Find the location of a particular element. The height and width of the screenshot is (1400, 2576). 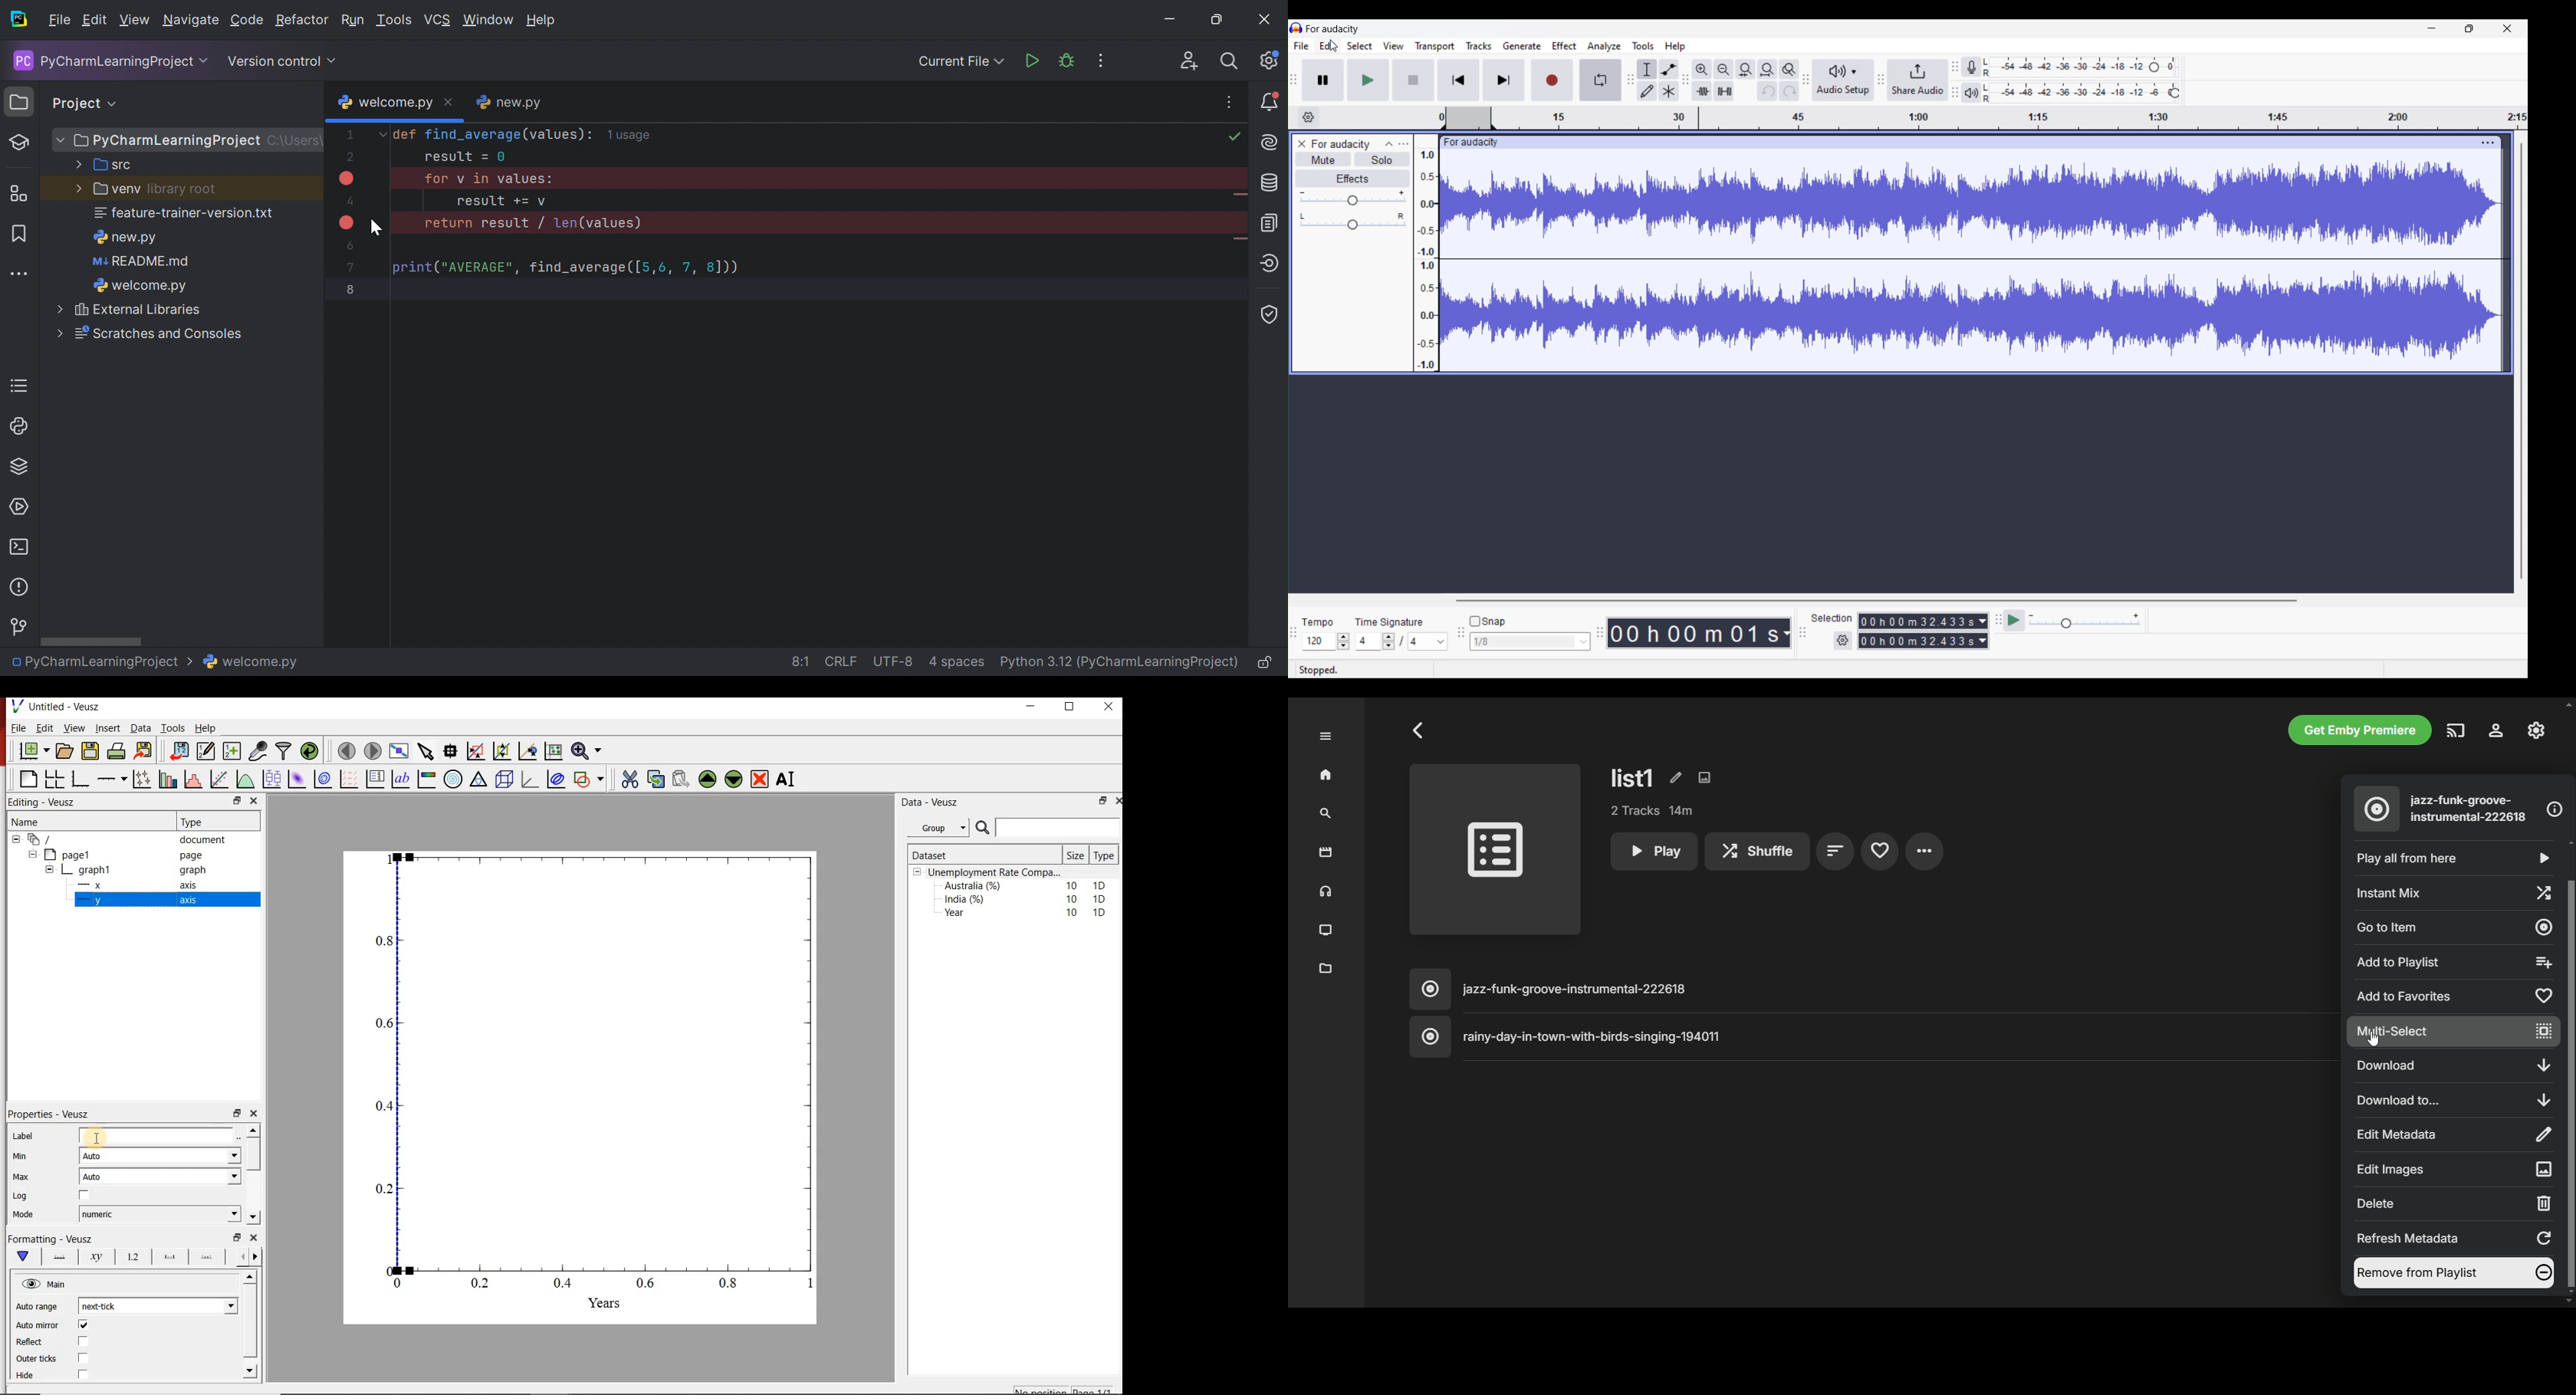

search is located at coordinates (1326, 814).